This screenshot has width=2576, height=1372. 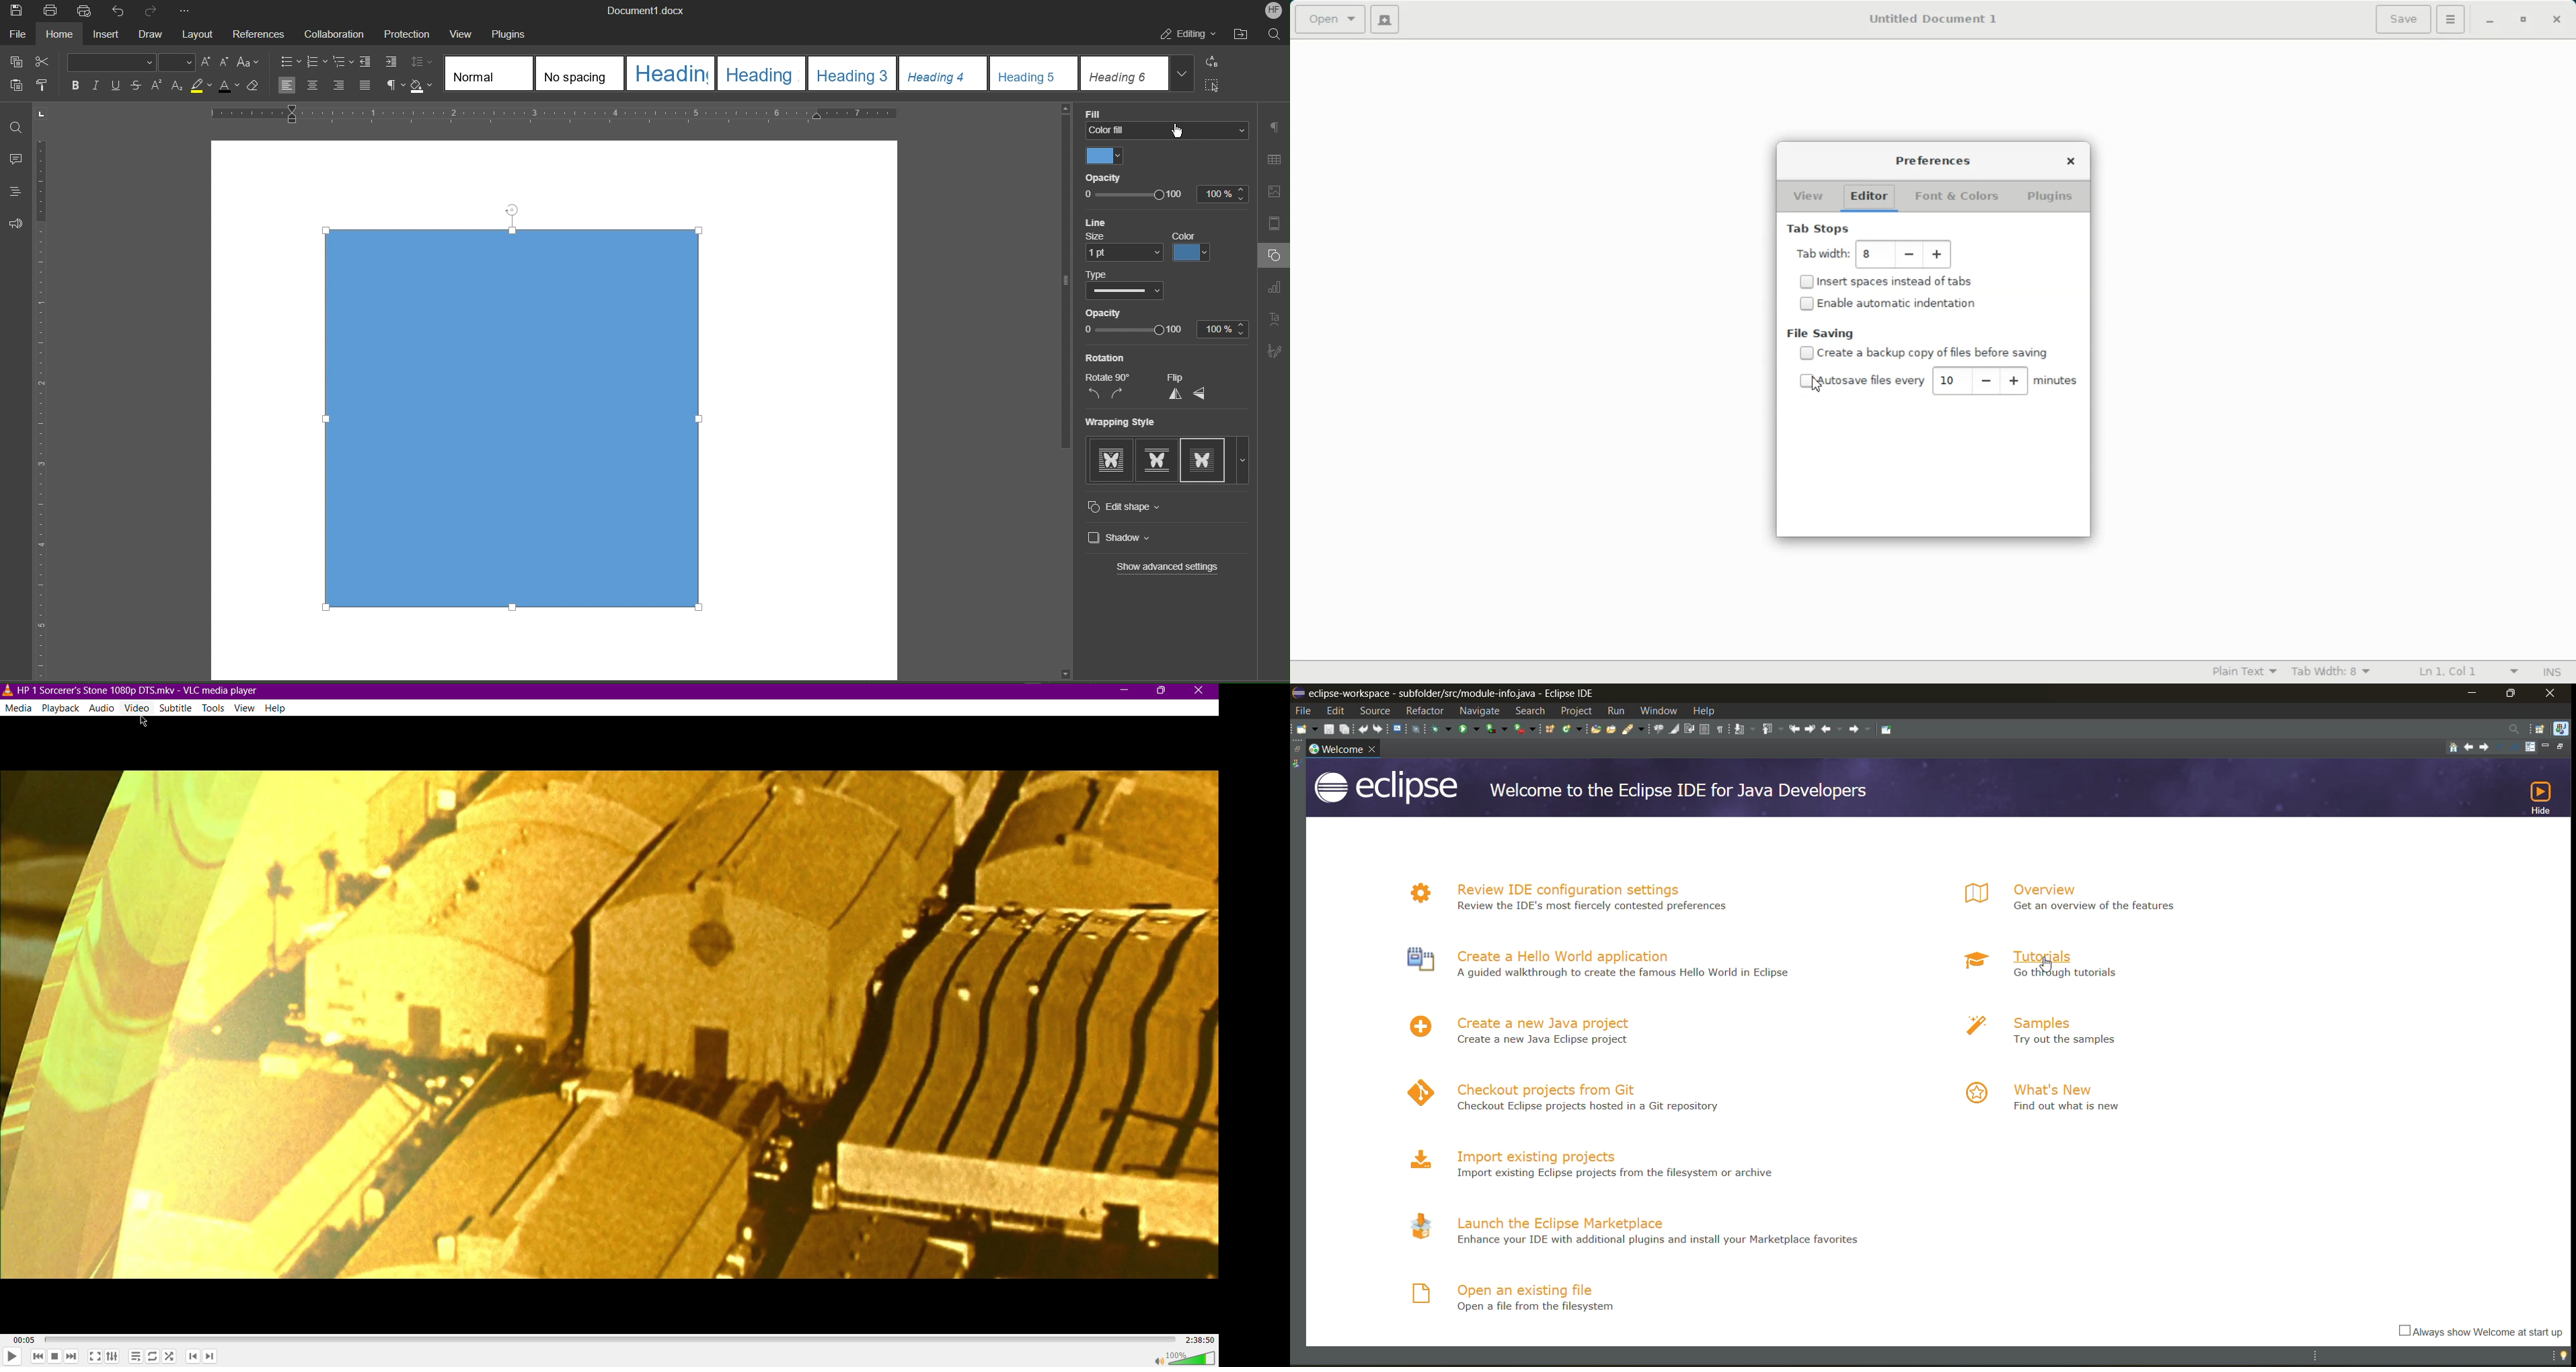 I want to click on Copy, so click(x=15, y=62).